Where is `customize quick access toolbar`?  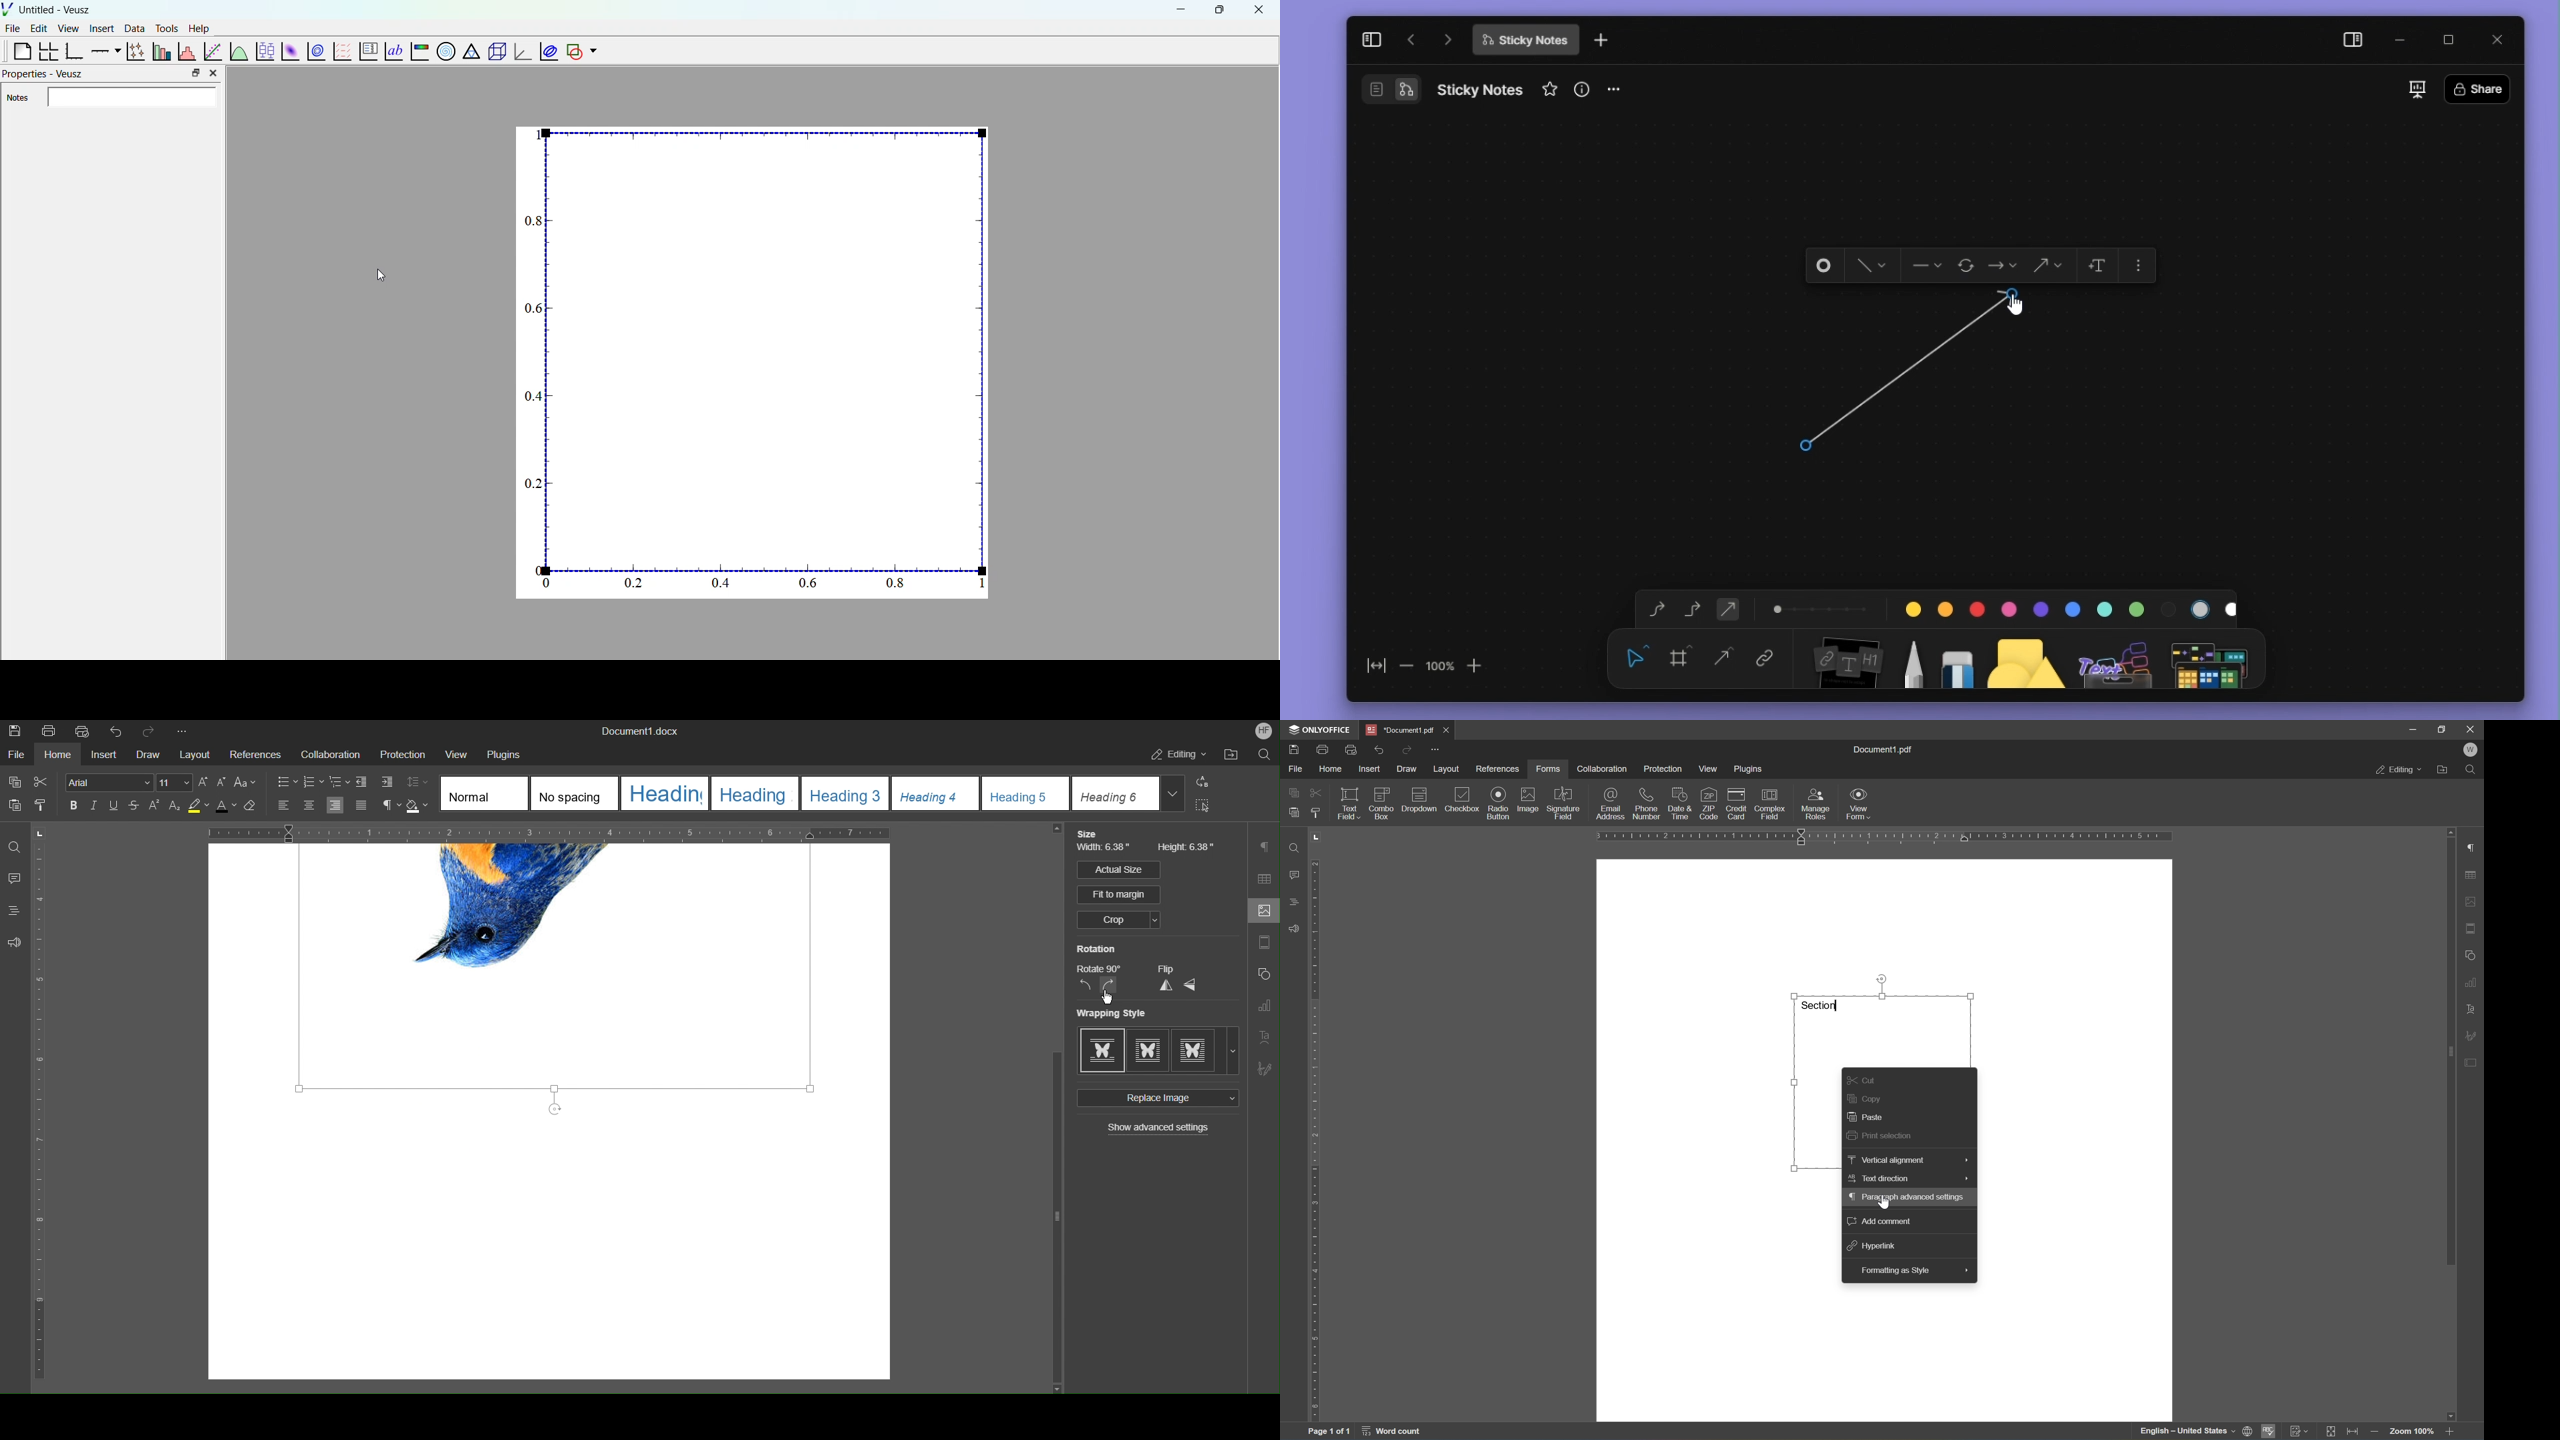 customize quick access toolbar is located at coordinates (1437, 749).